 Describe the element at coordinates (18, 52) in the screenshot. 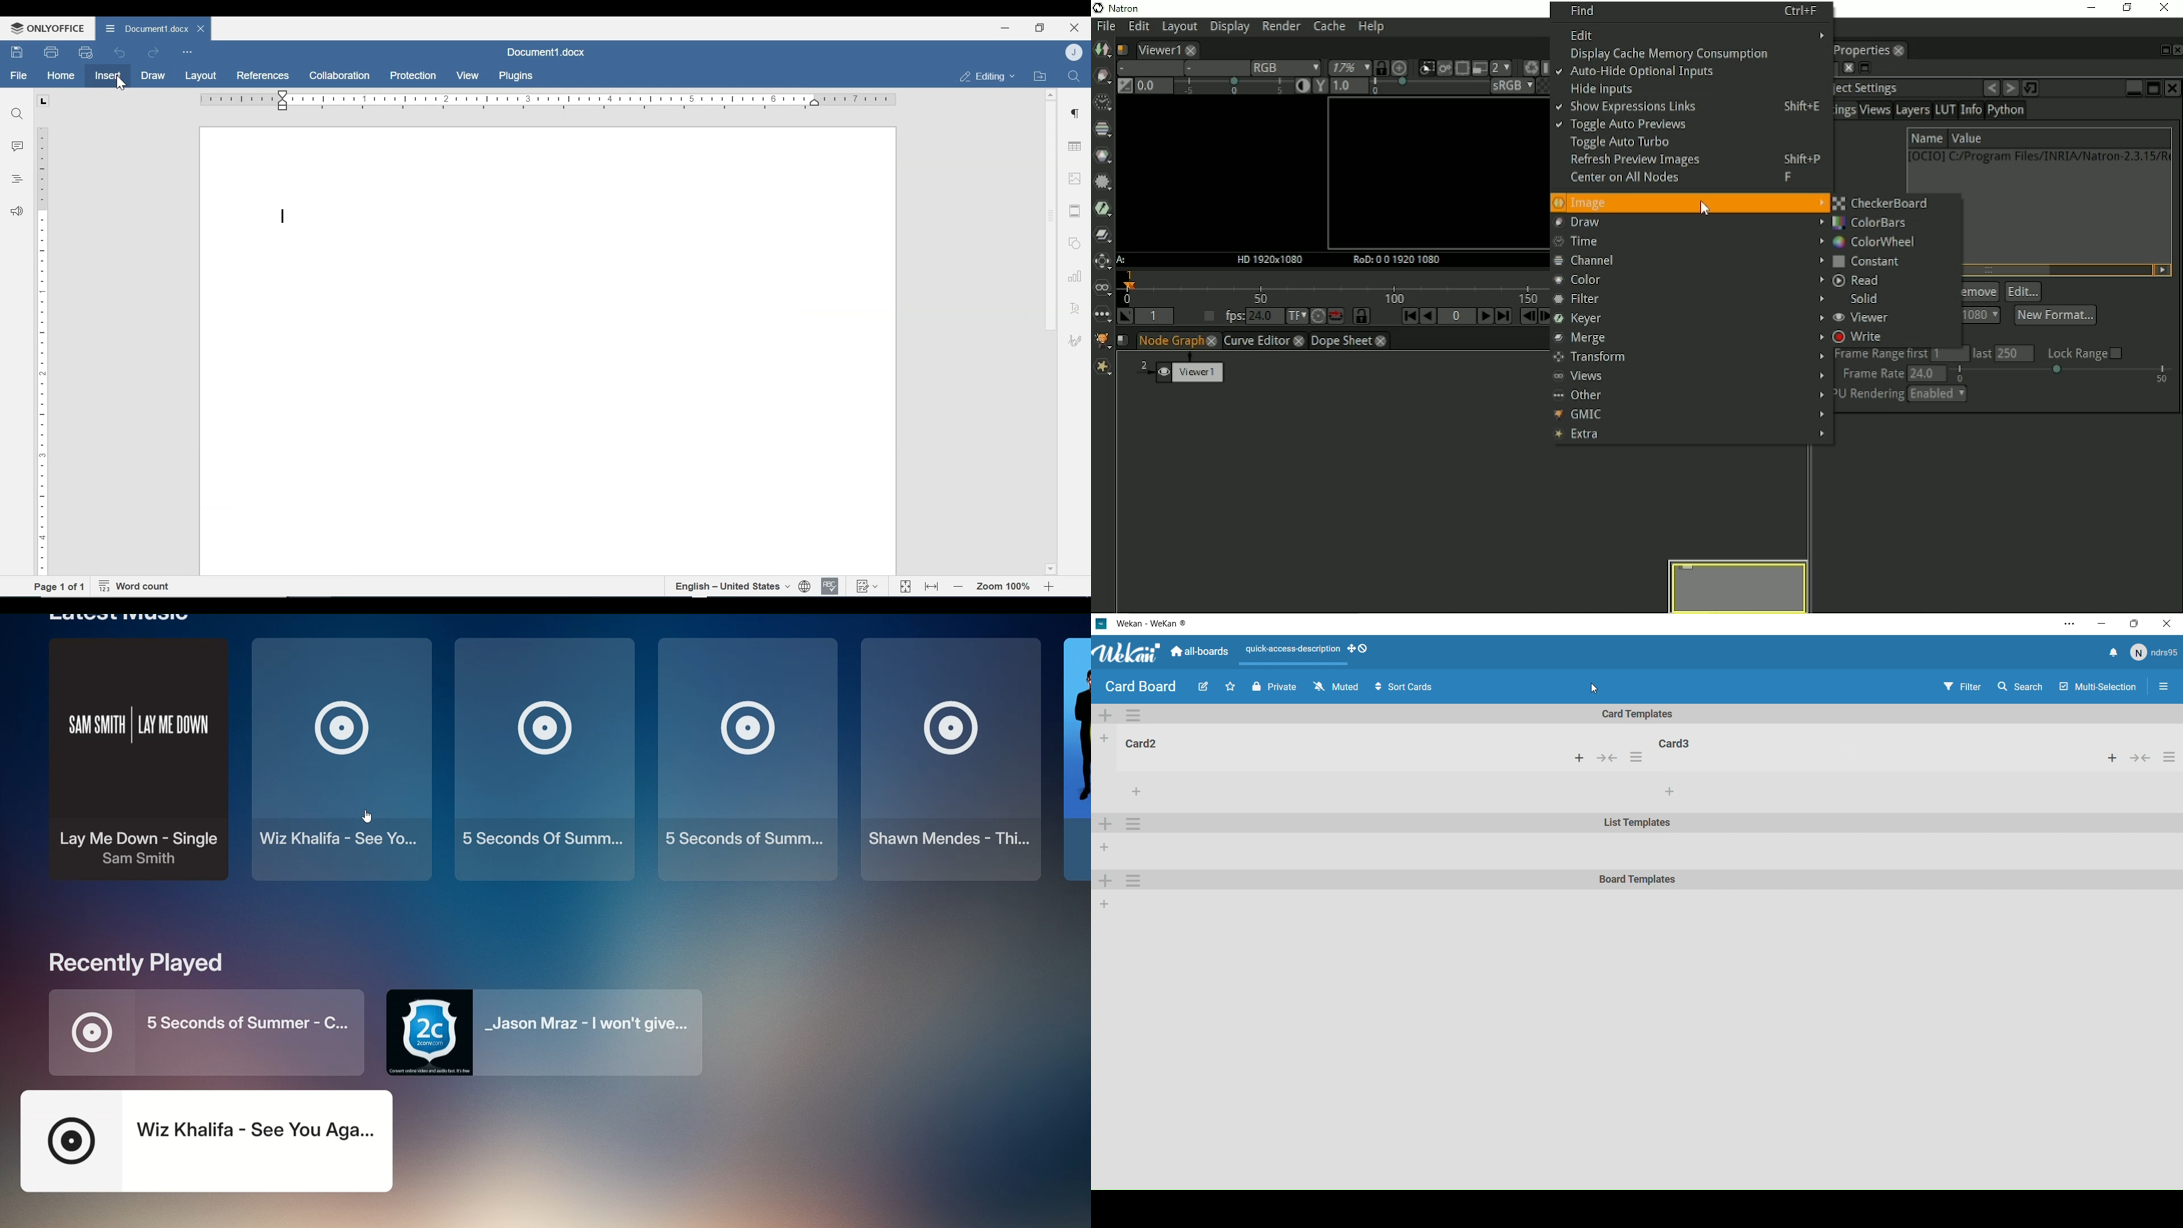

I see `Save` at that location.